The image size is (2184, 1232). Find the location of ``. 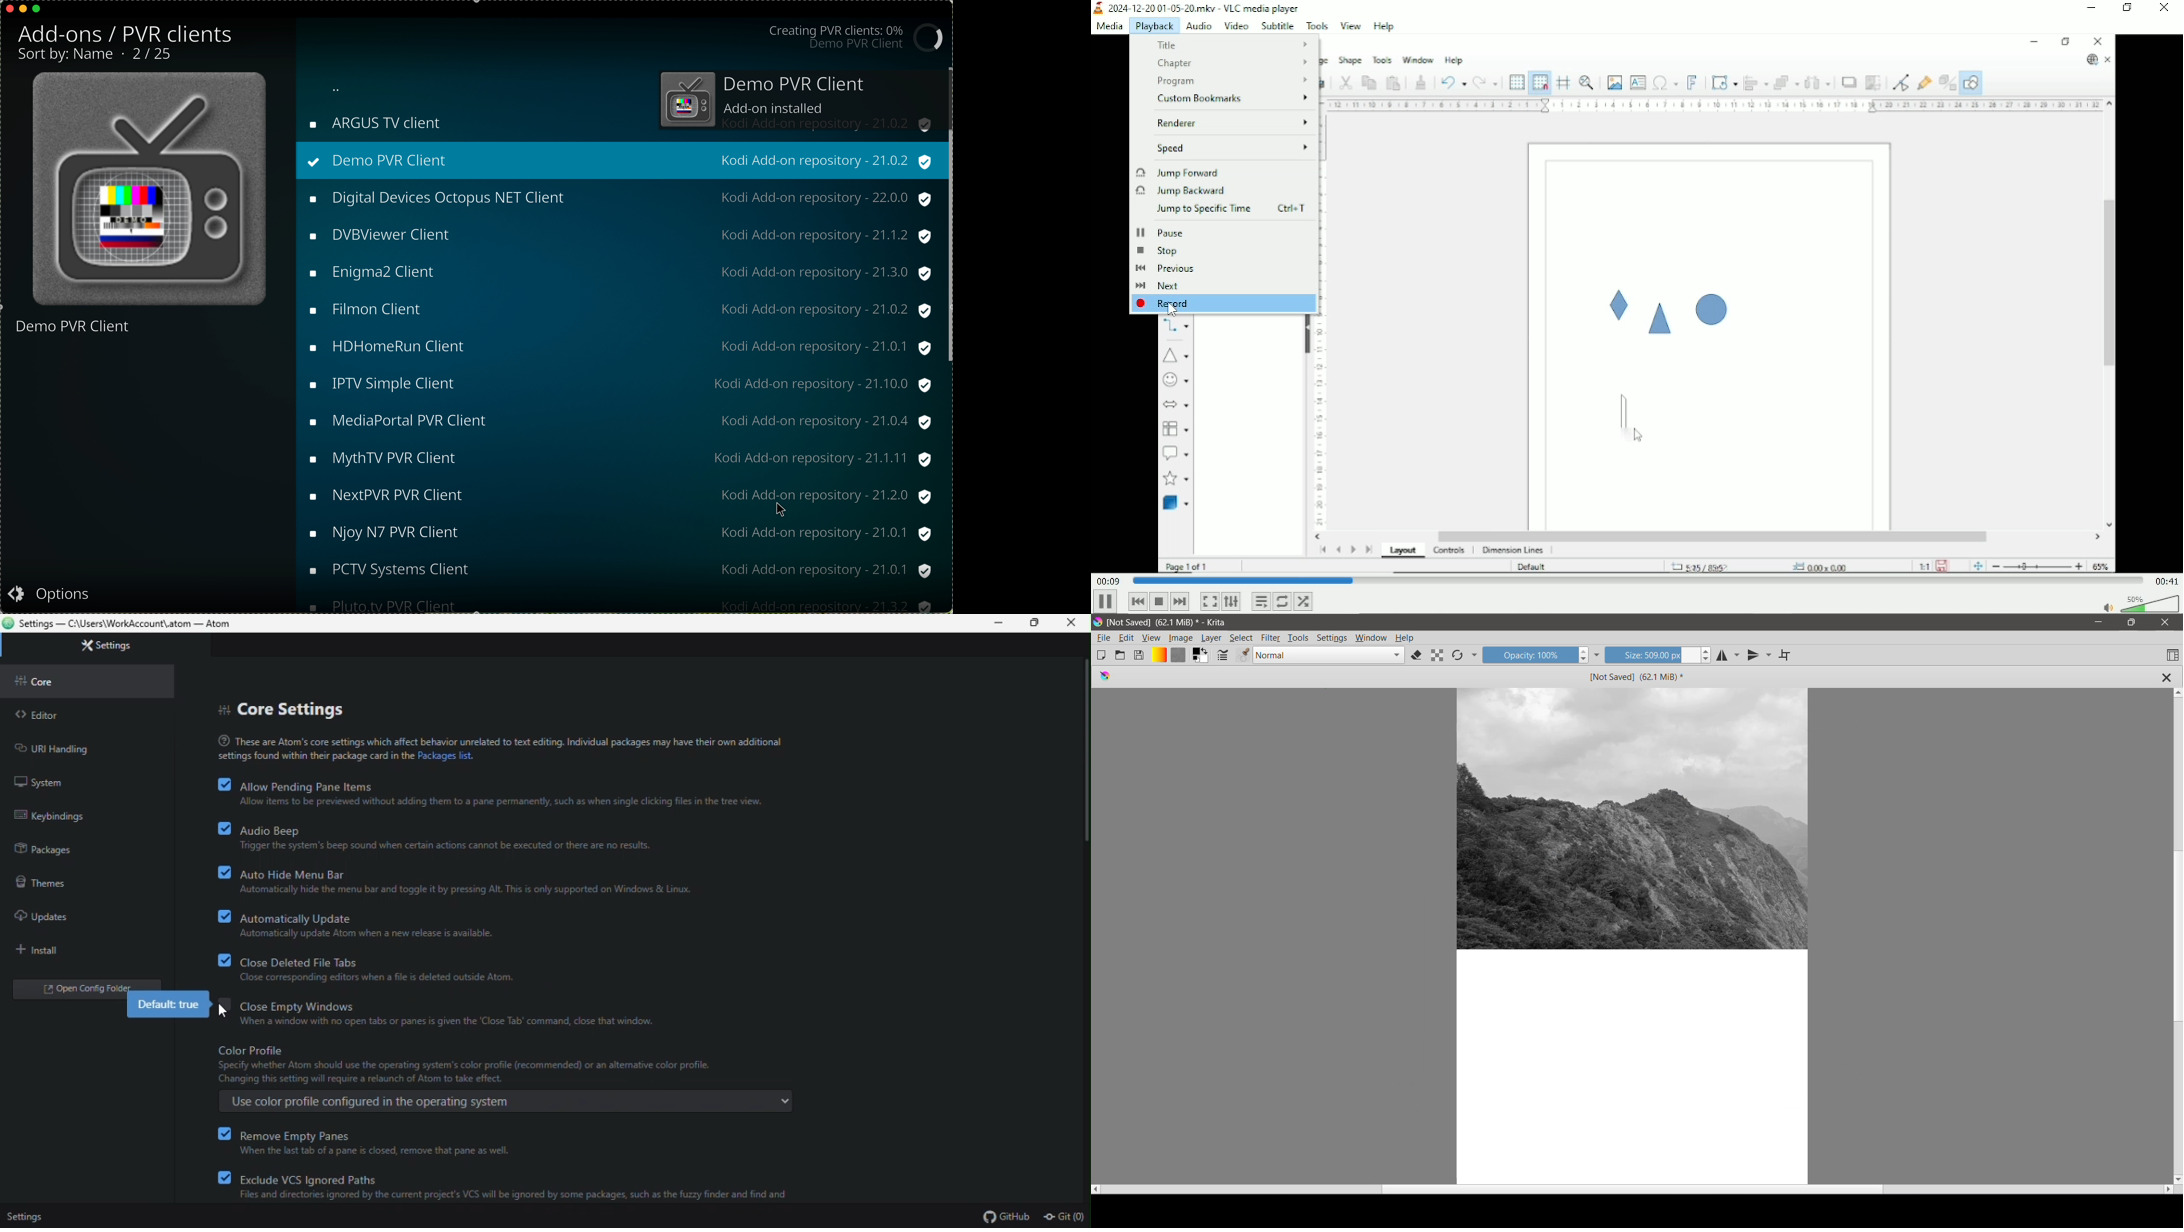

 is located at coordinates (618, 533).